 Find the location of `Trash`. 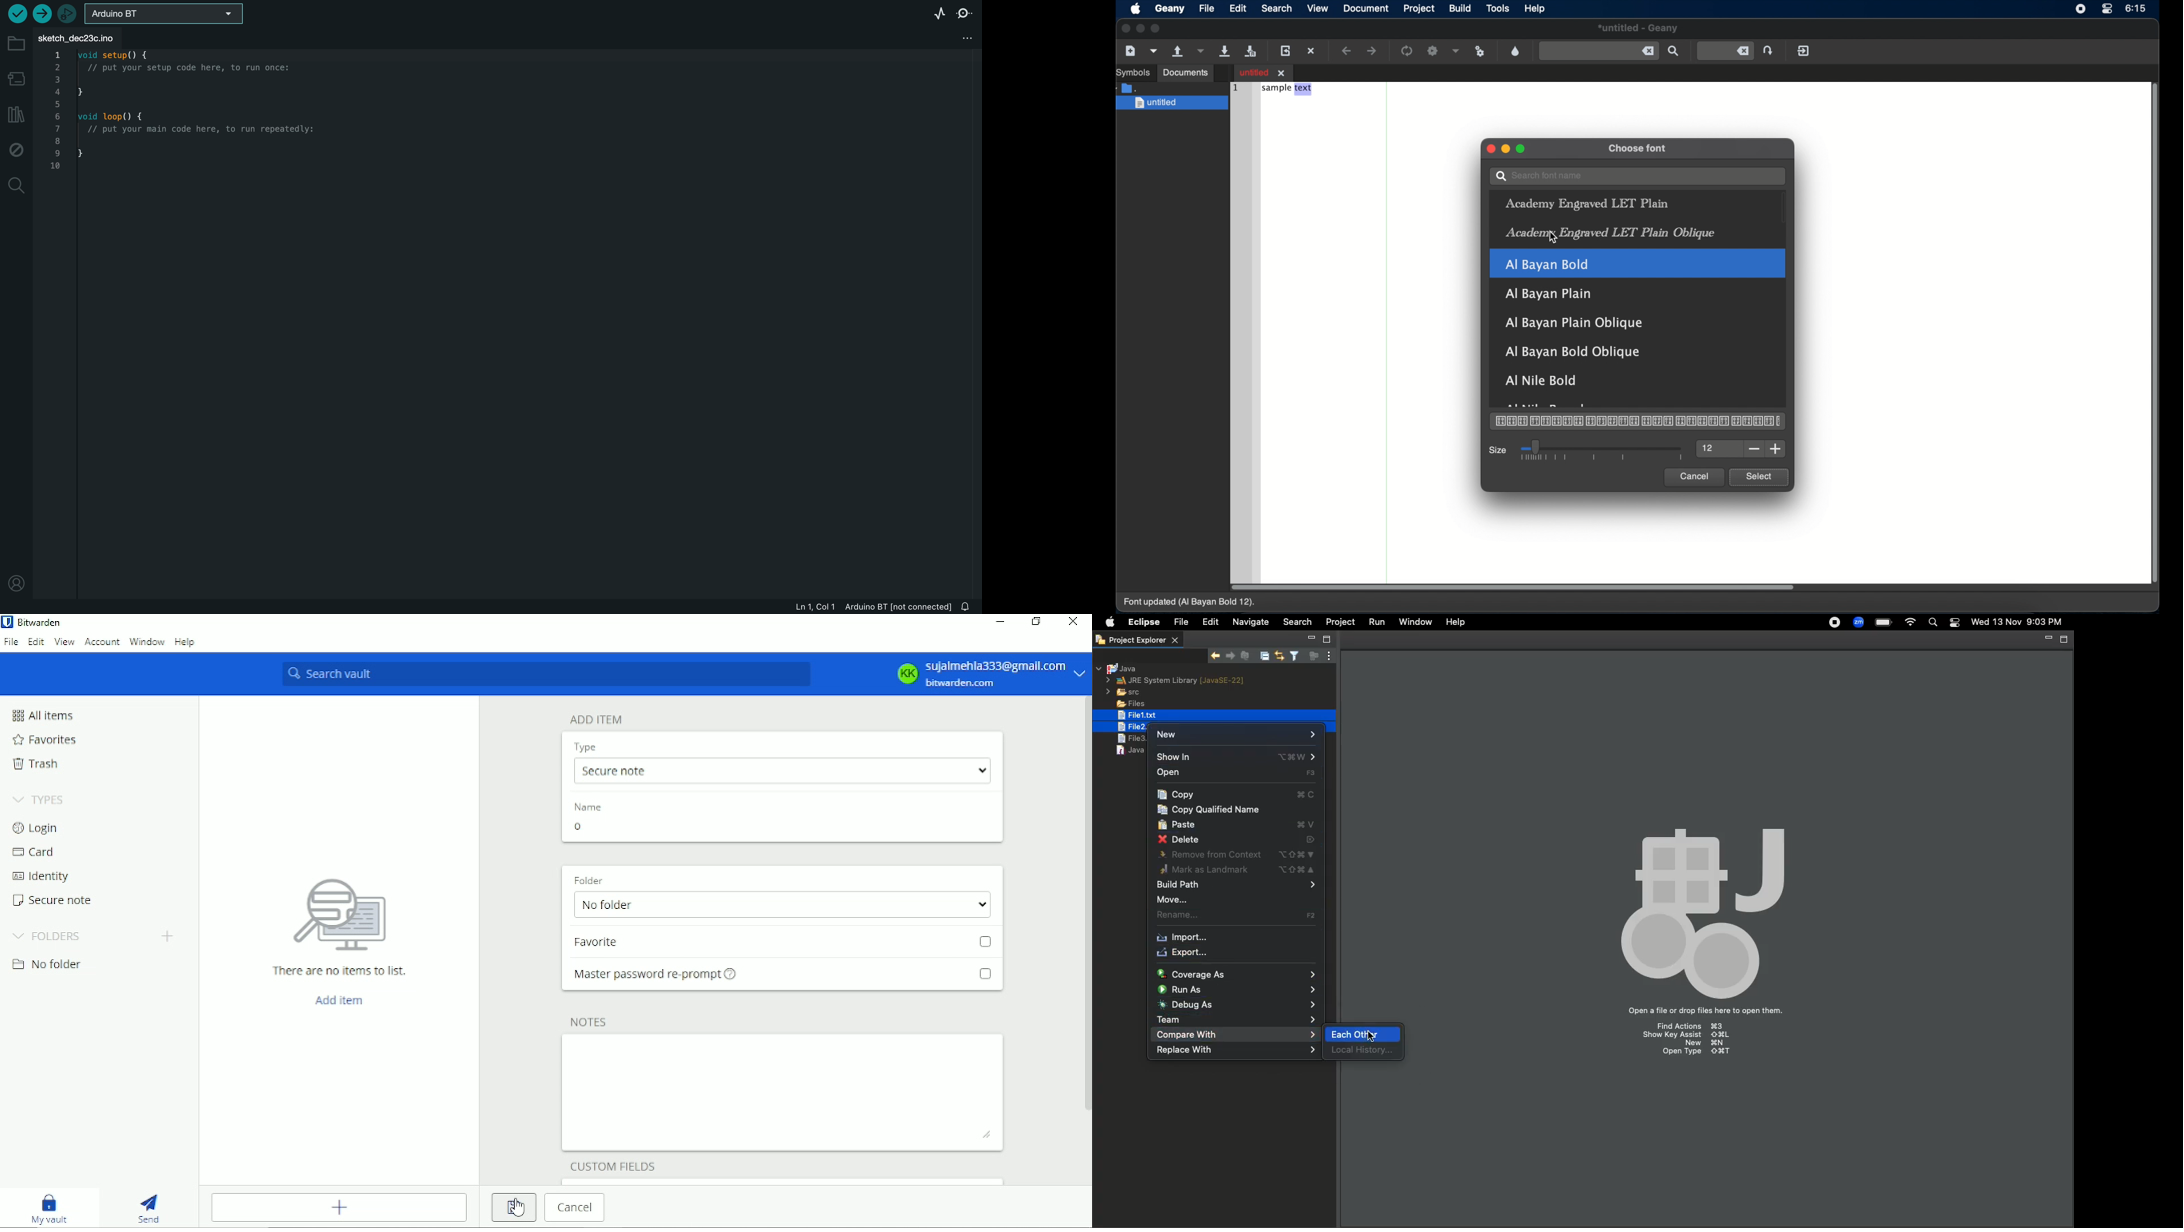

Trash is located at coordinates (35, 763).